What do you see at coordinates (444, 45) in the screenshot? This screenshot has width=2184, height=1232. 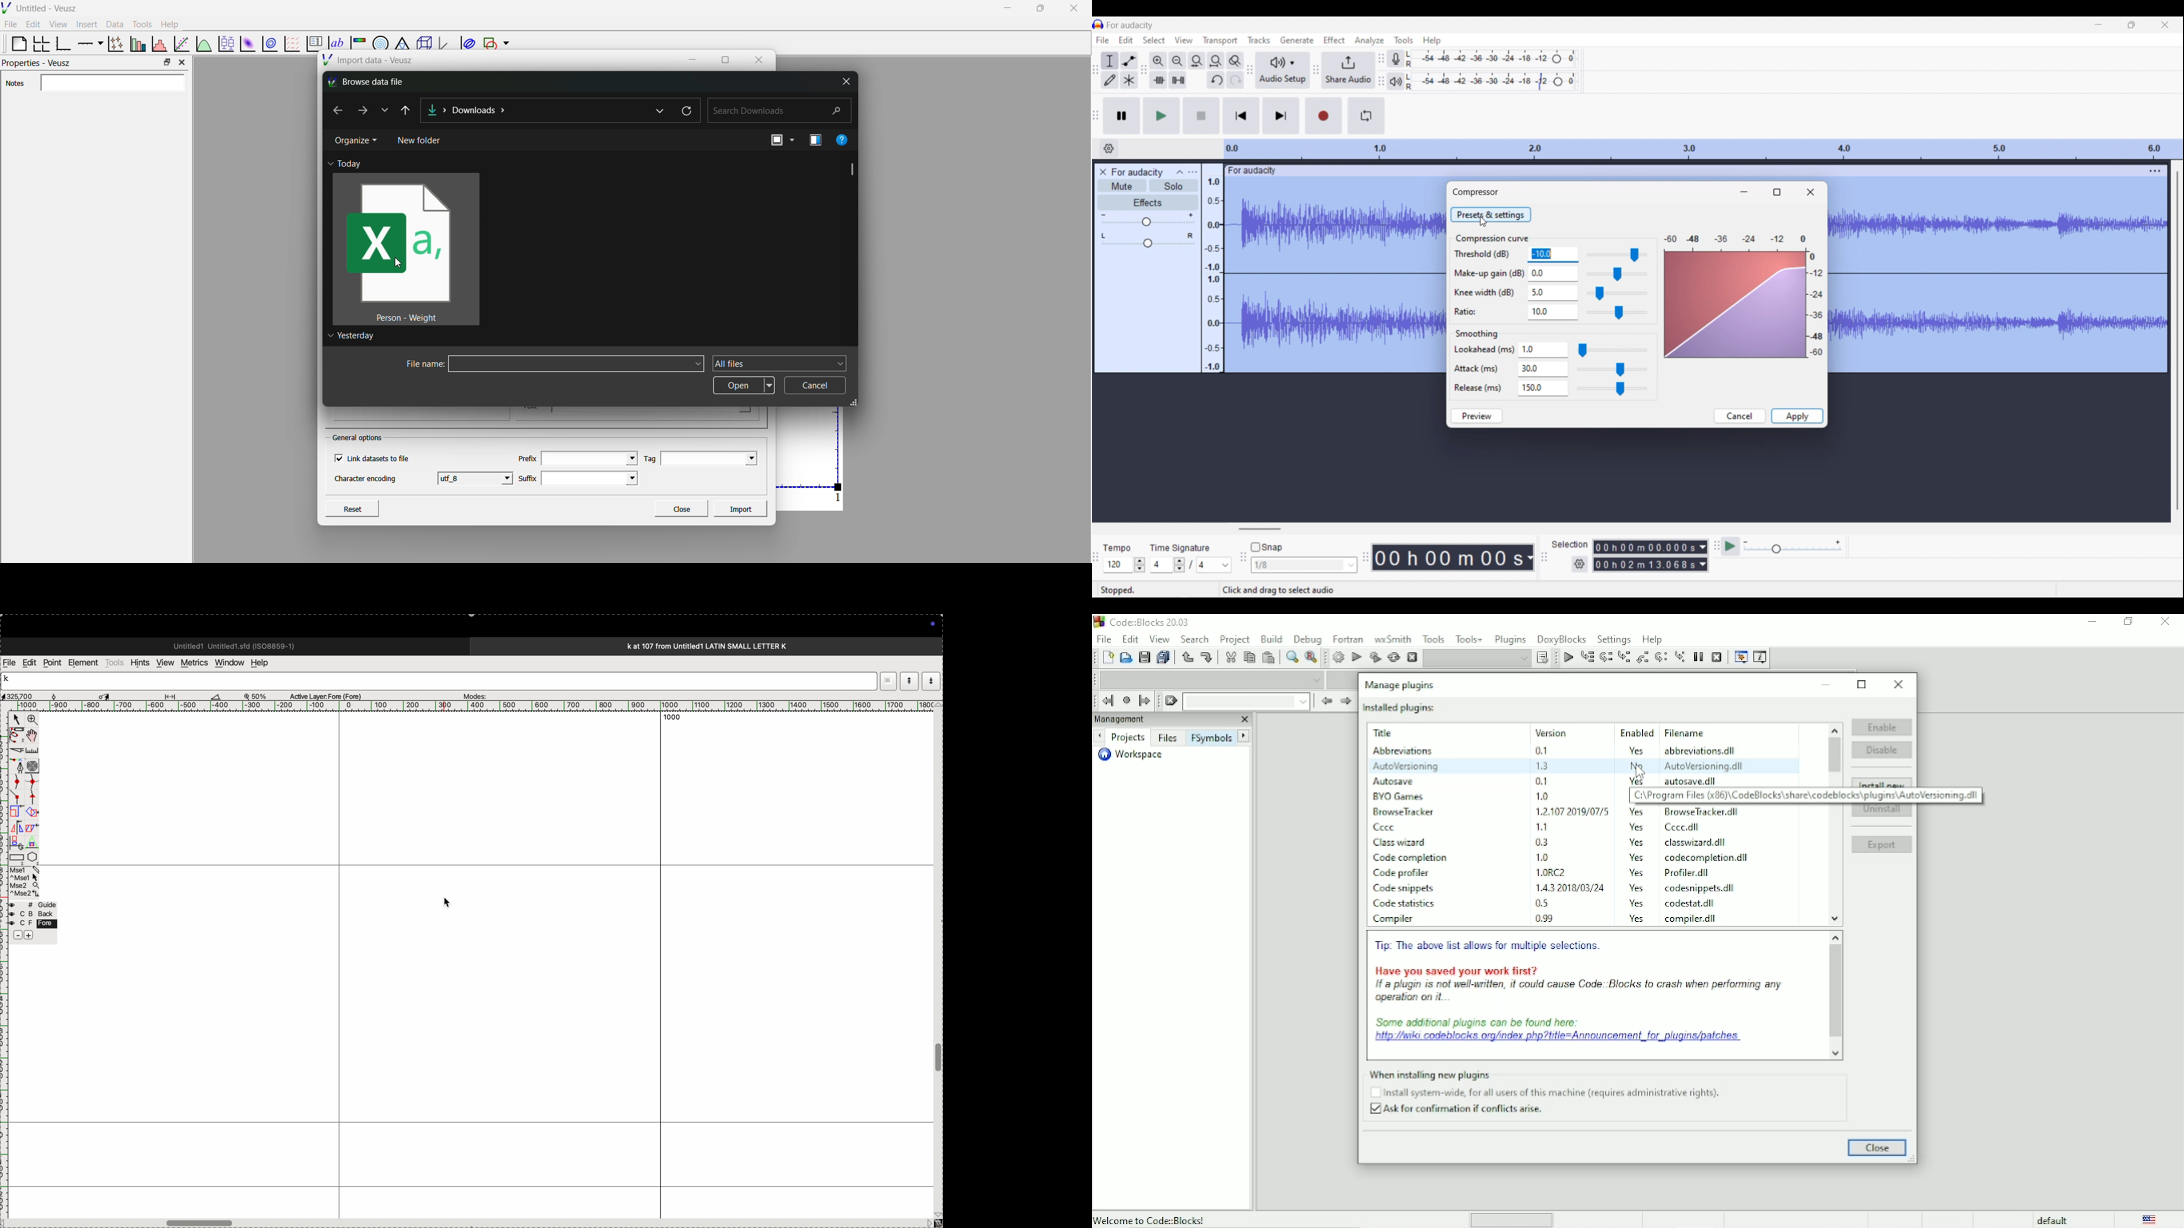 I see `3d graph` at bounding box center [444, 45].